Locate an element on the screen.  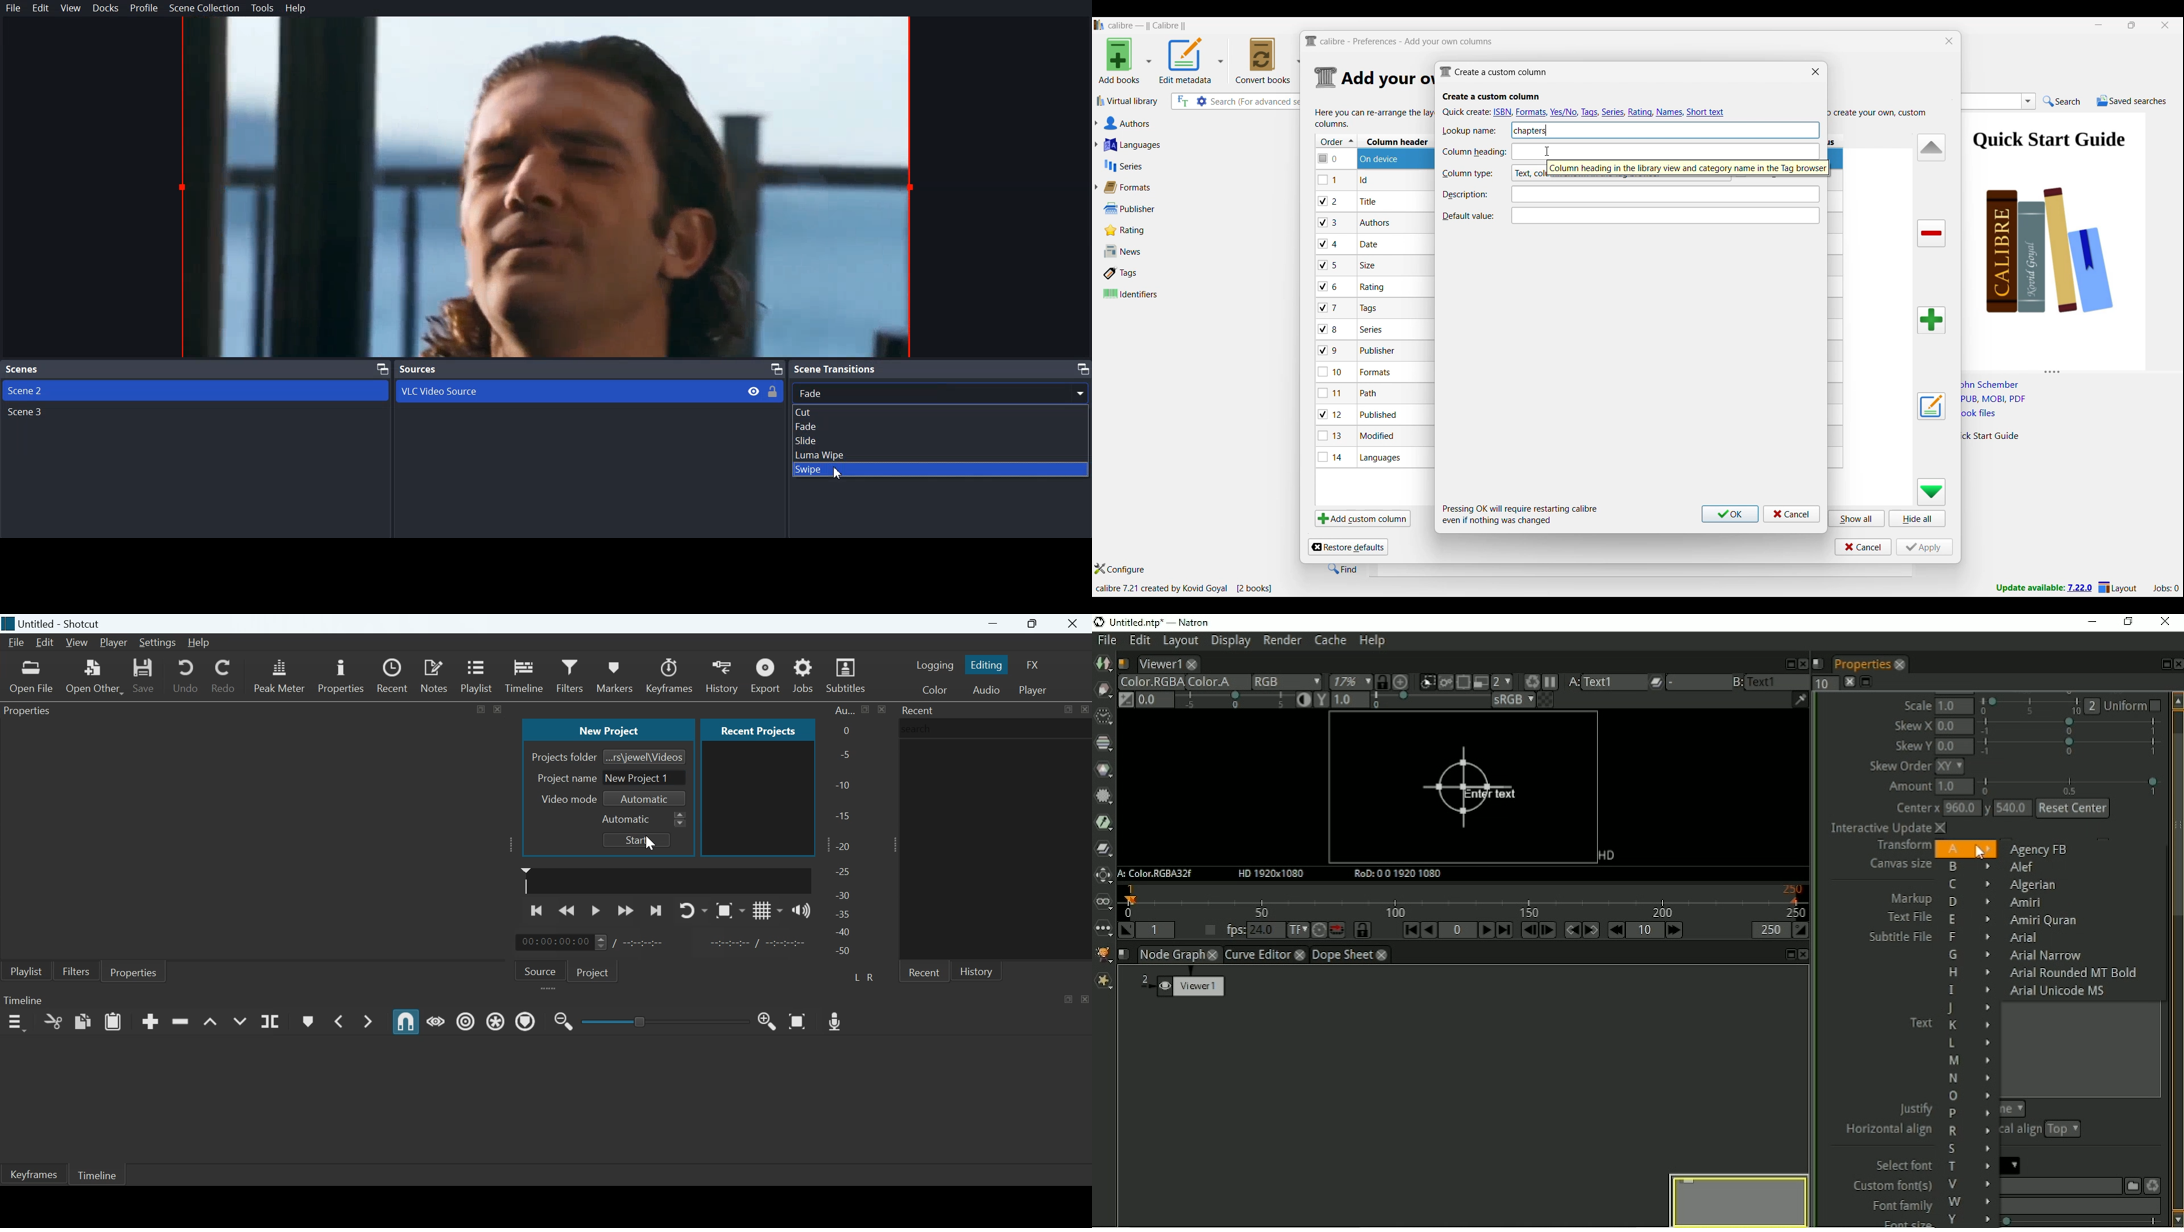
Text is located at coordinates (1664, 194).